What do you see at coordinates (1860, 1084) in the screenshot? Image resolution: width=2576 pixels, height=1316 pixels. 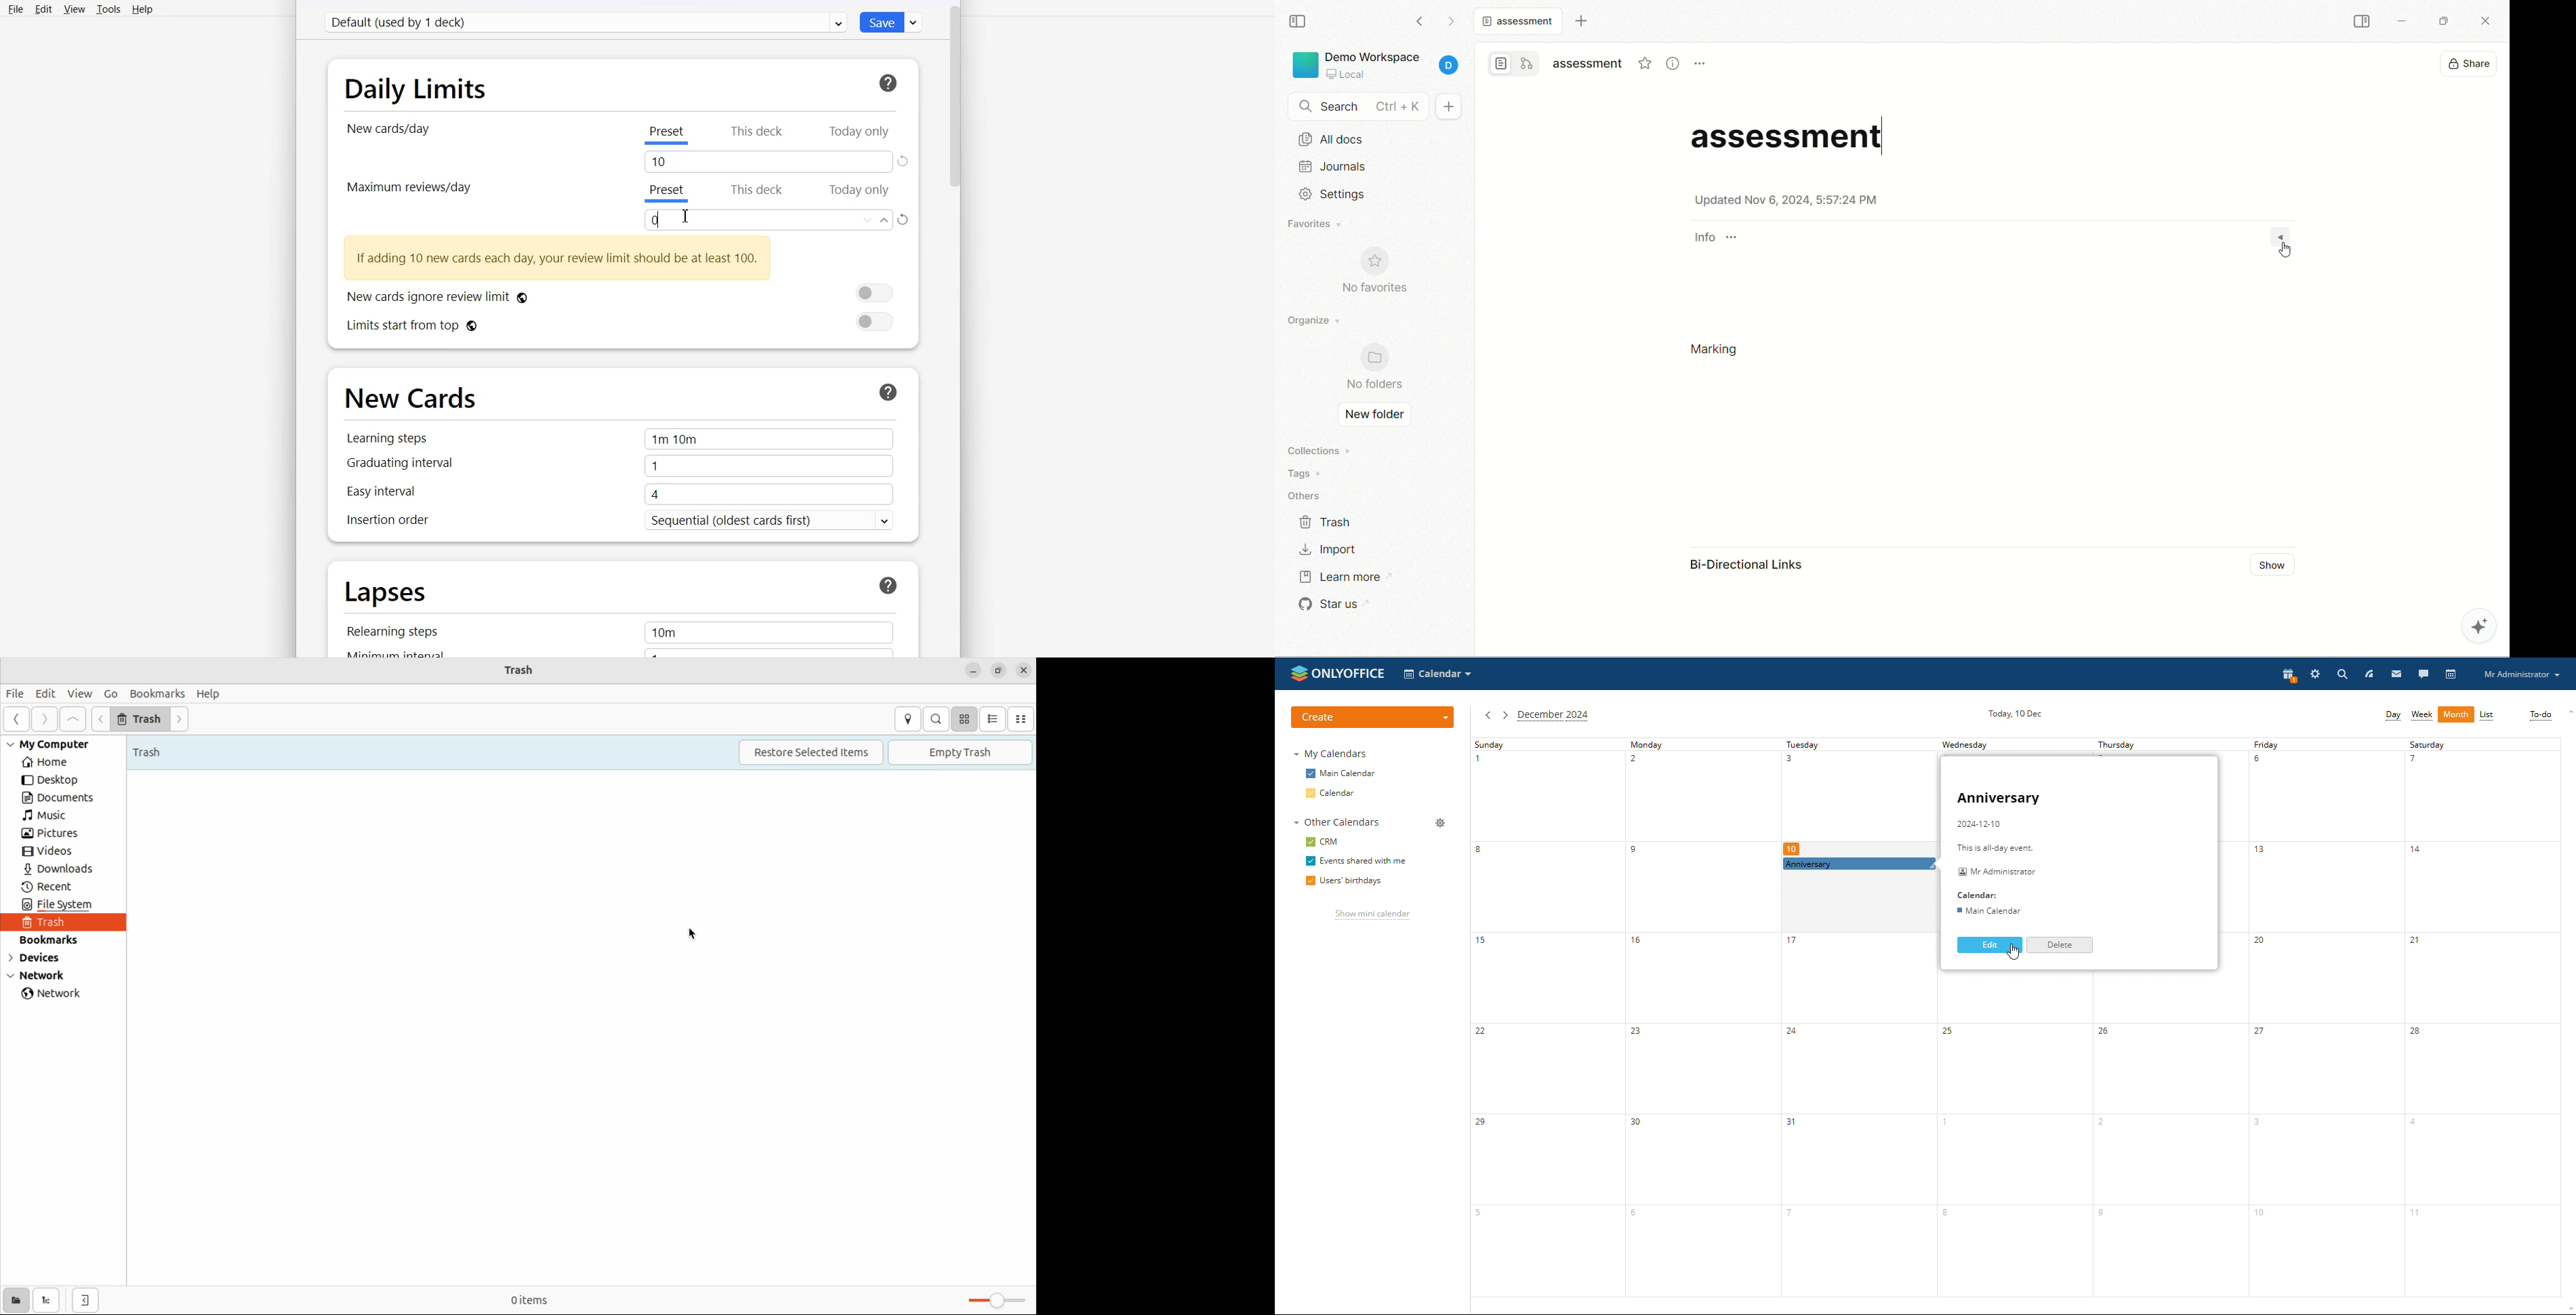 I see `tuesday` at bounding box center [1860, 1084].